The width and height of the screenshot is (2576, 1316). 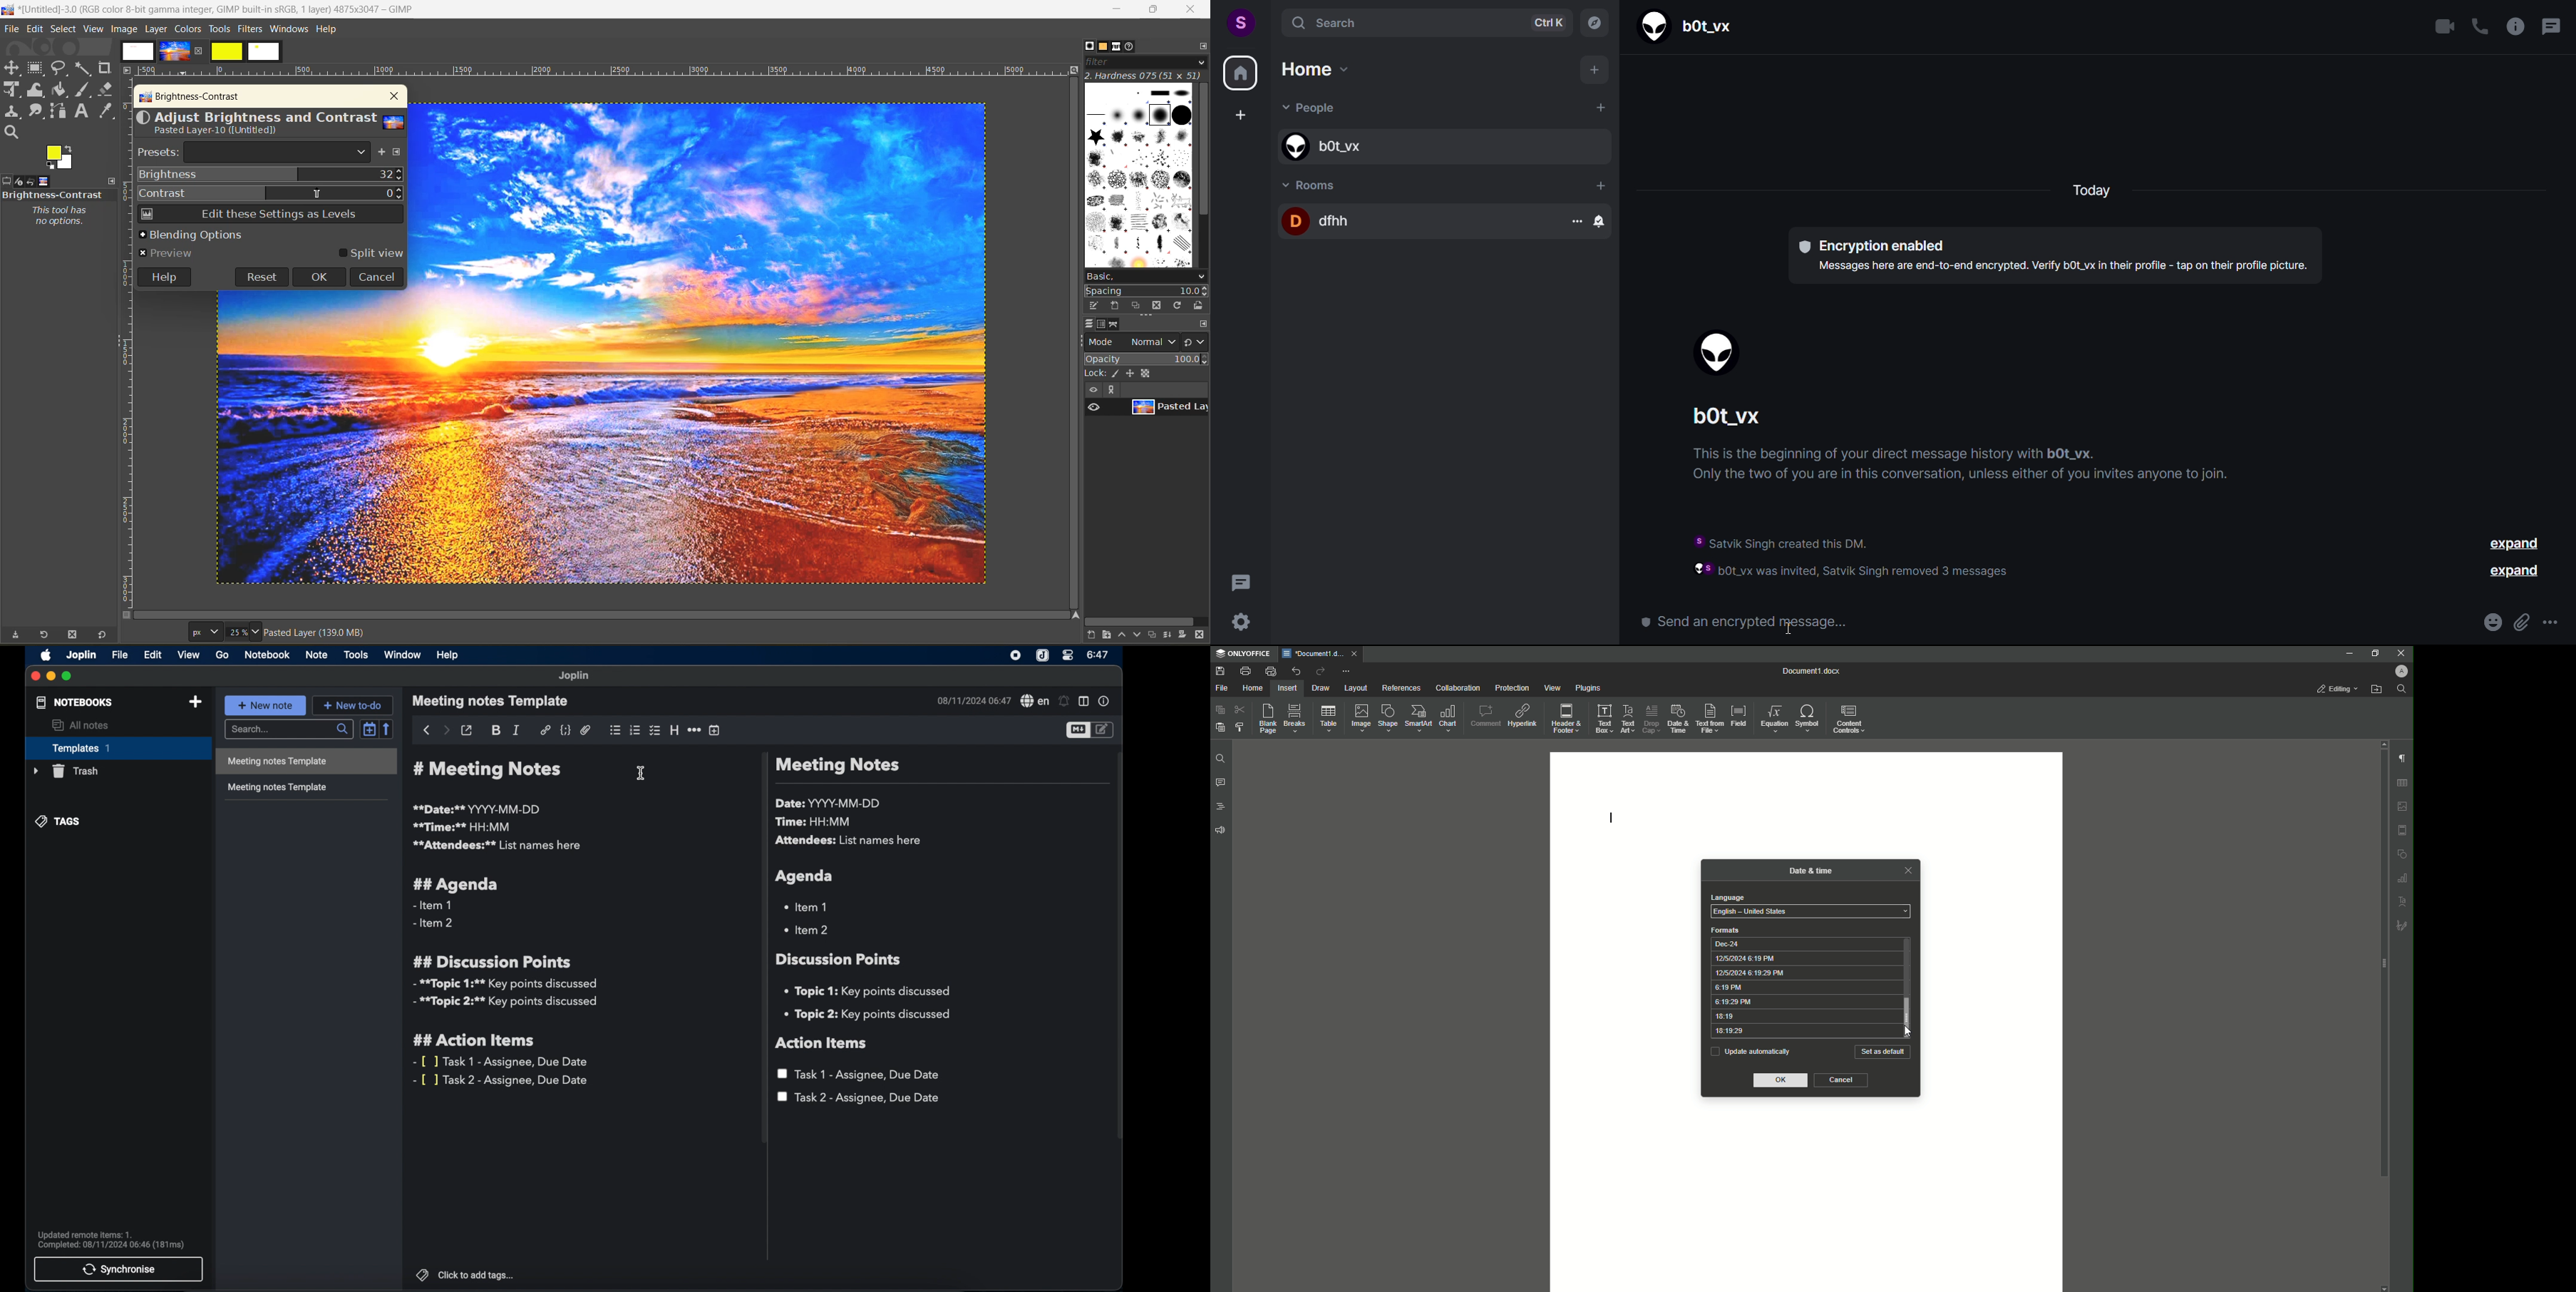 What do you see at coordinates (859, 1098) in the screenshot?
I see `task 2 - assignee, due date` at bounding box center [859, 1098].